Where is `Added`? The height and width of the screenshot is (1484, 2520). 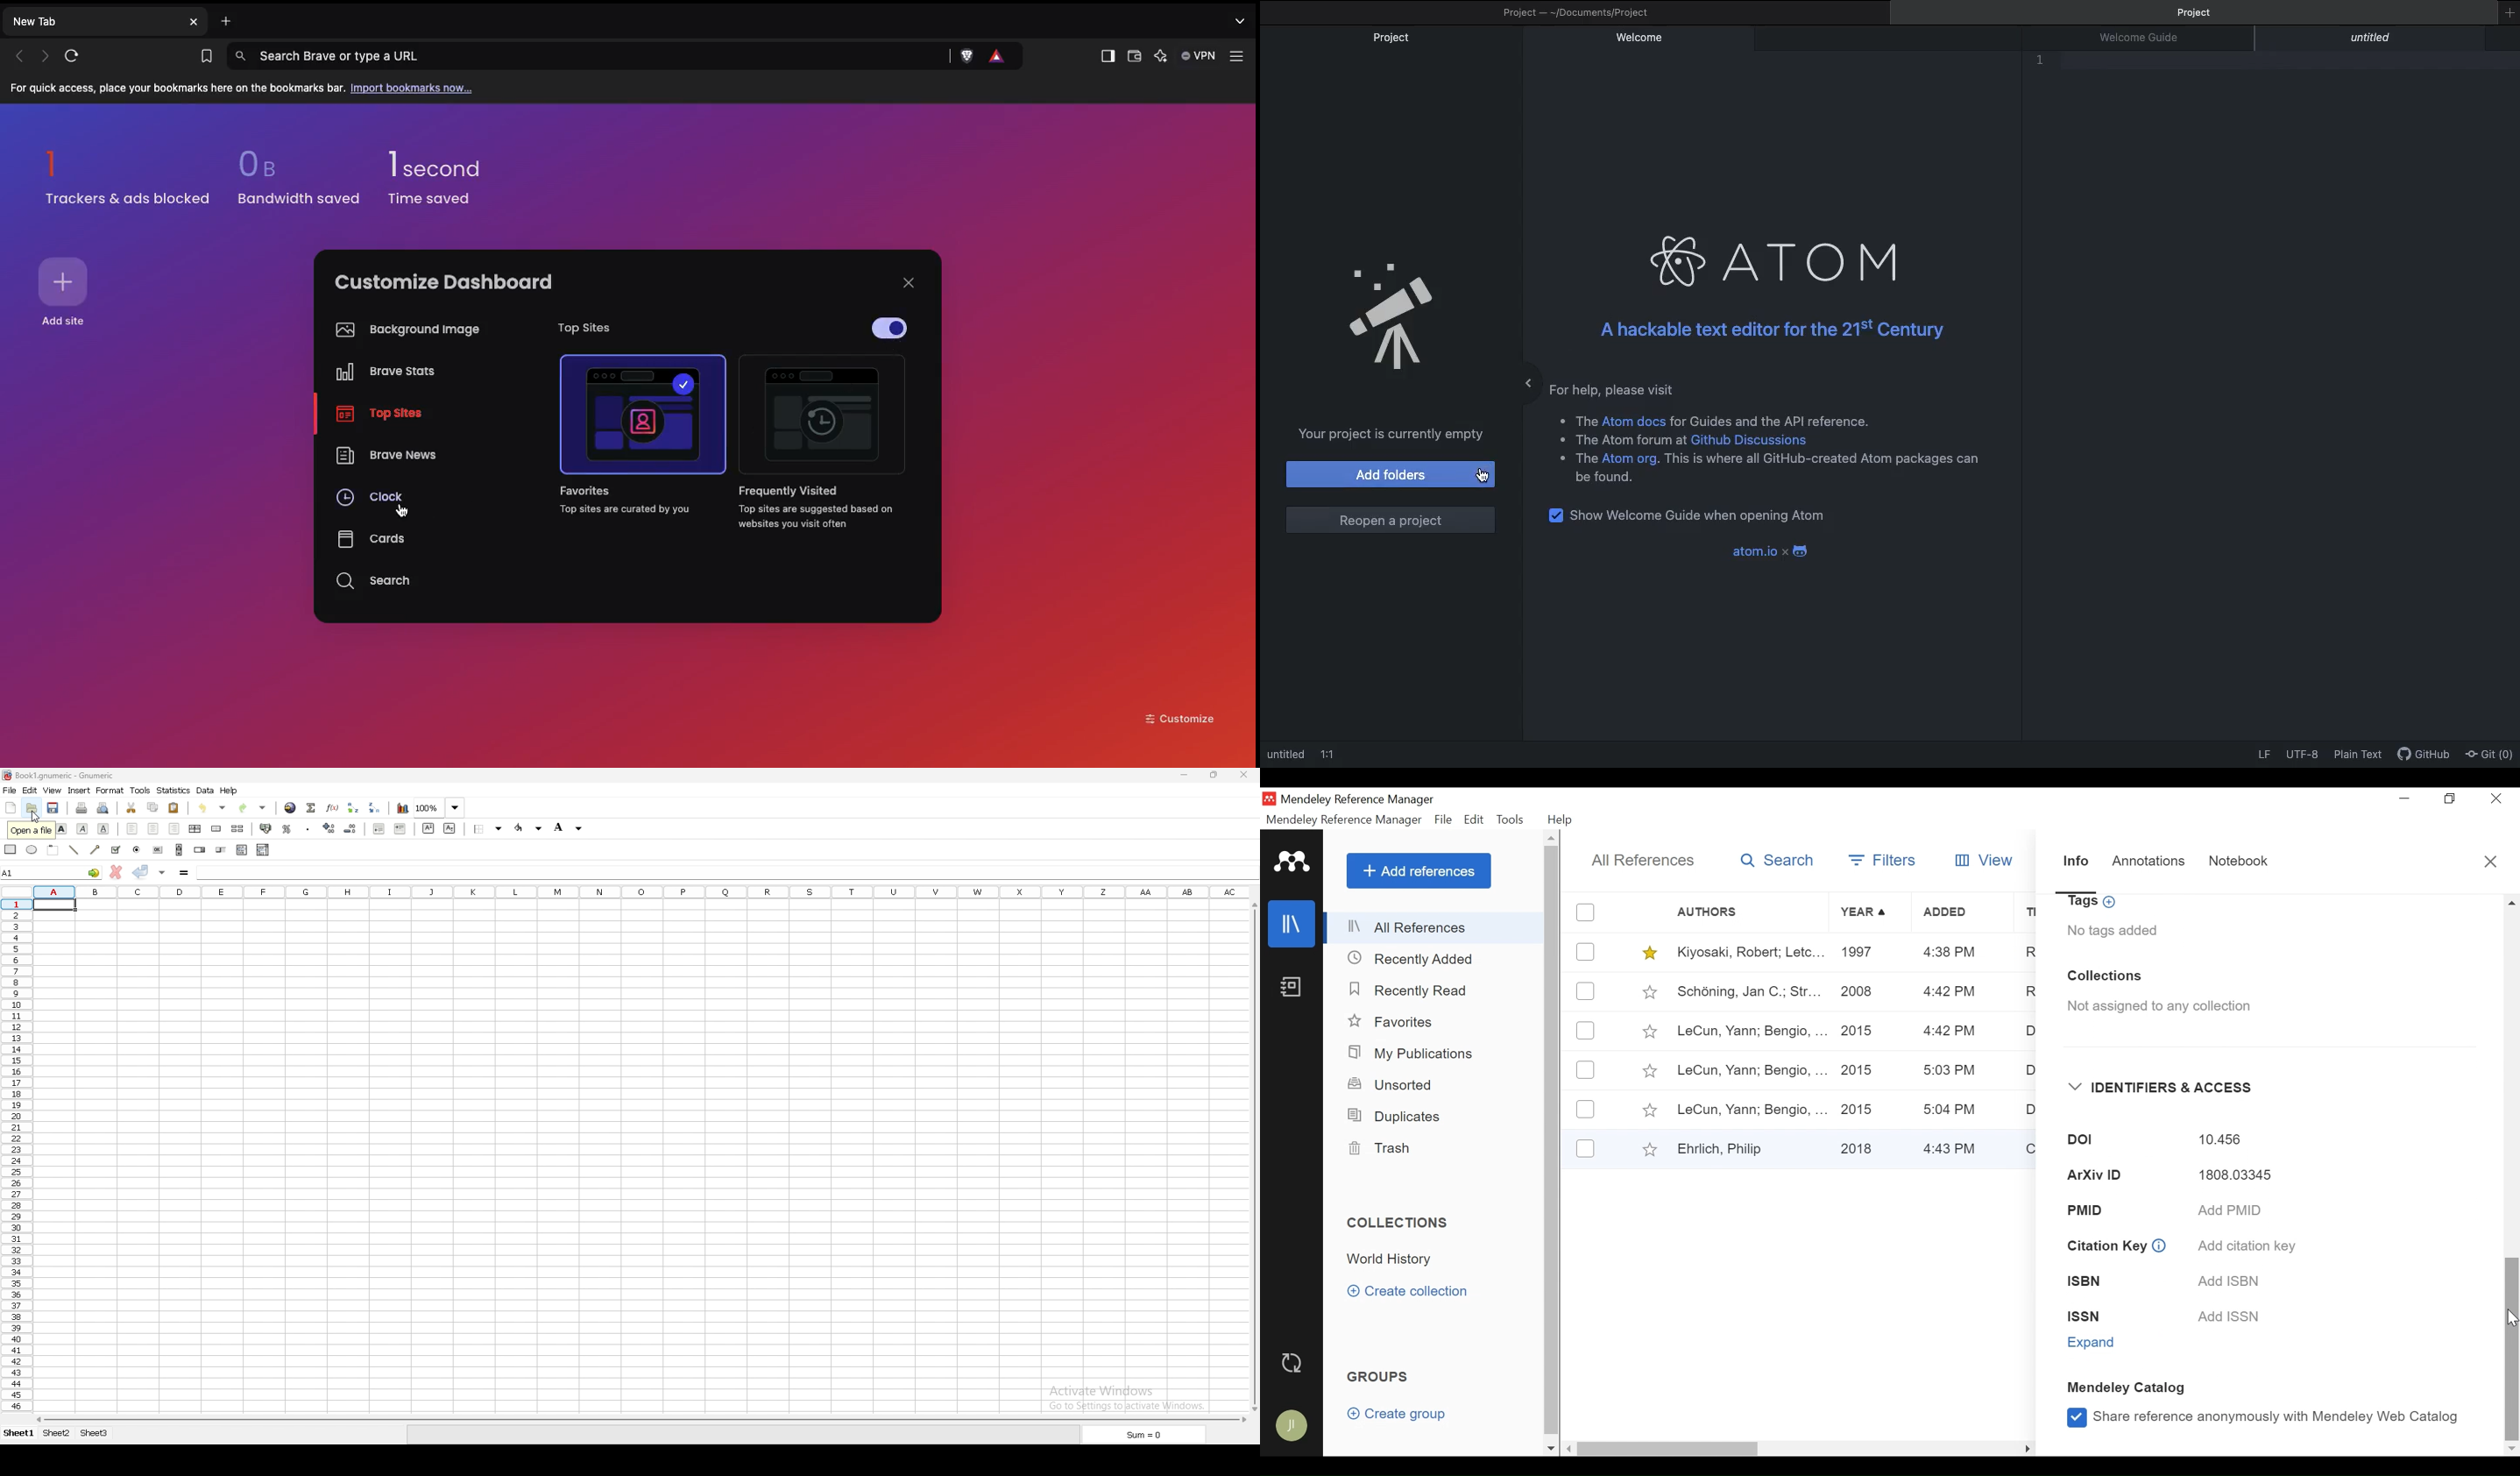
Added is located at coordinates (1963, 914).